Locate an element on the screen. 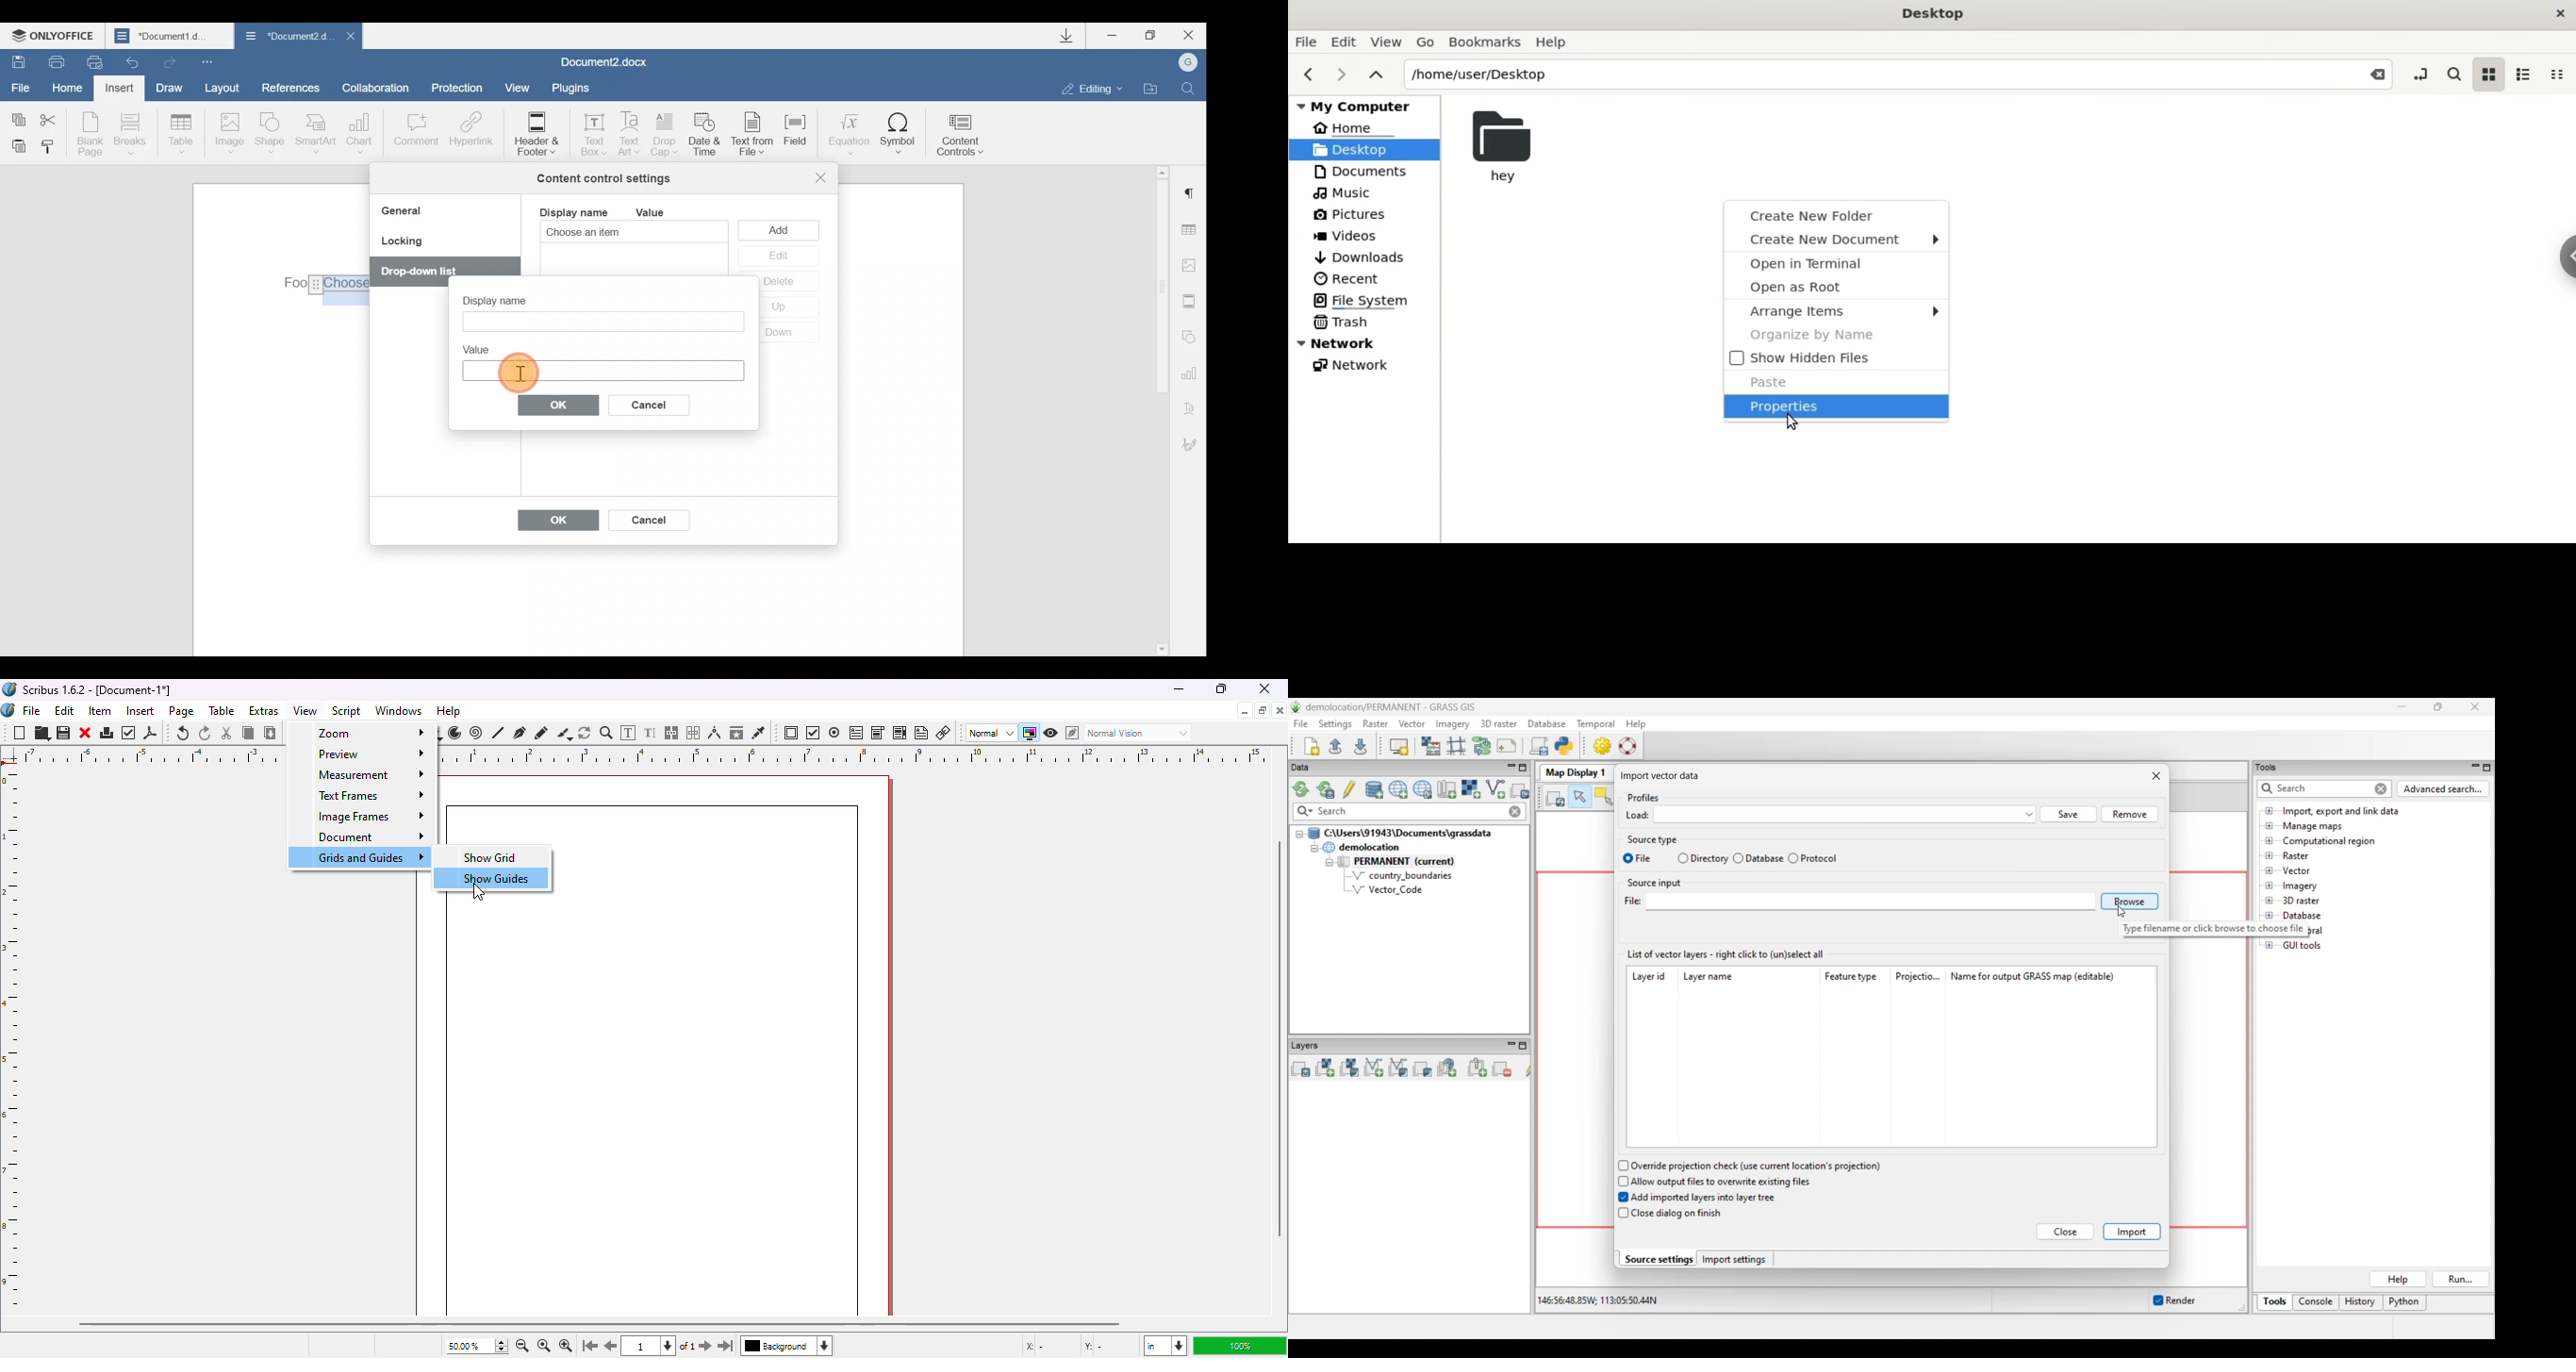 The height and width of the screenshot is (1372, 2576). Blank page is located at coordinates (90, 134).